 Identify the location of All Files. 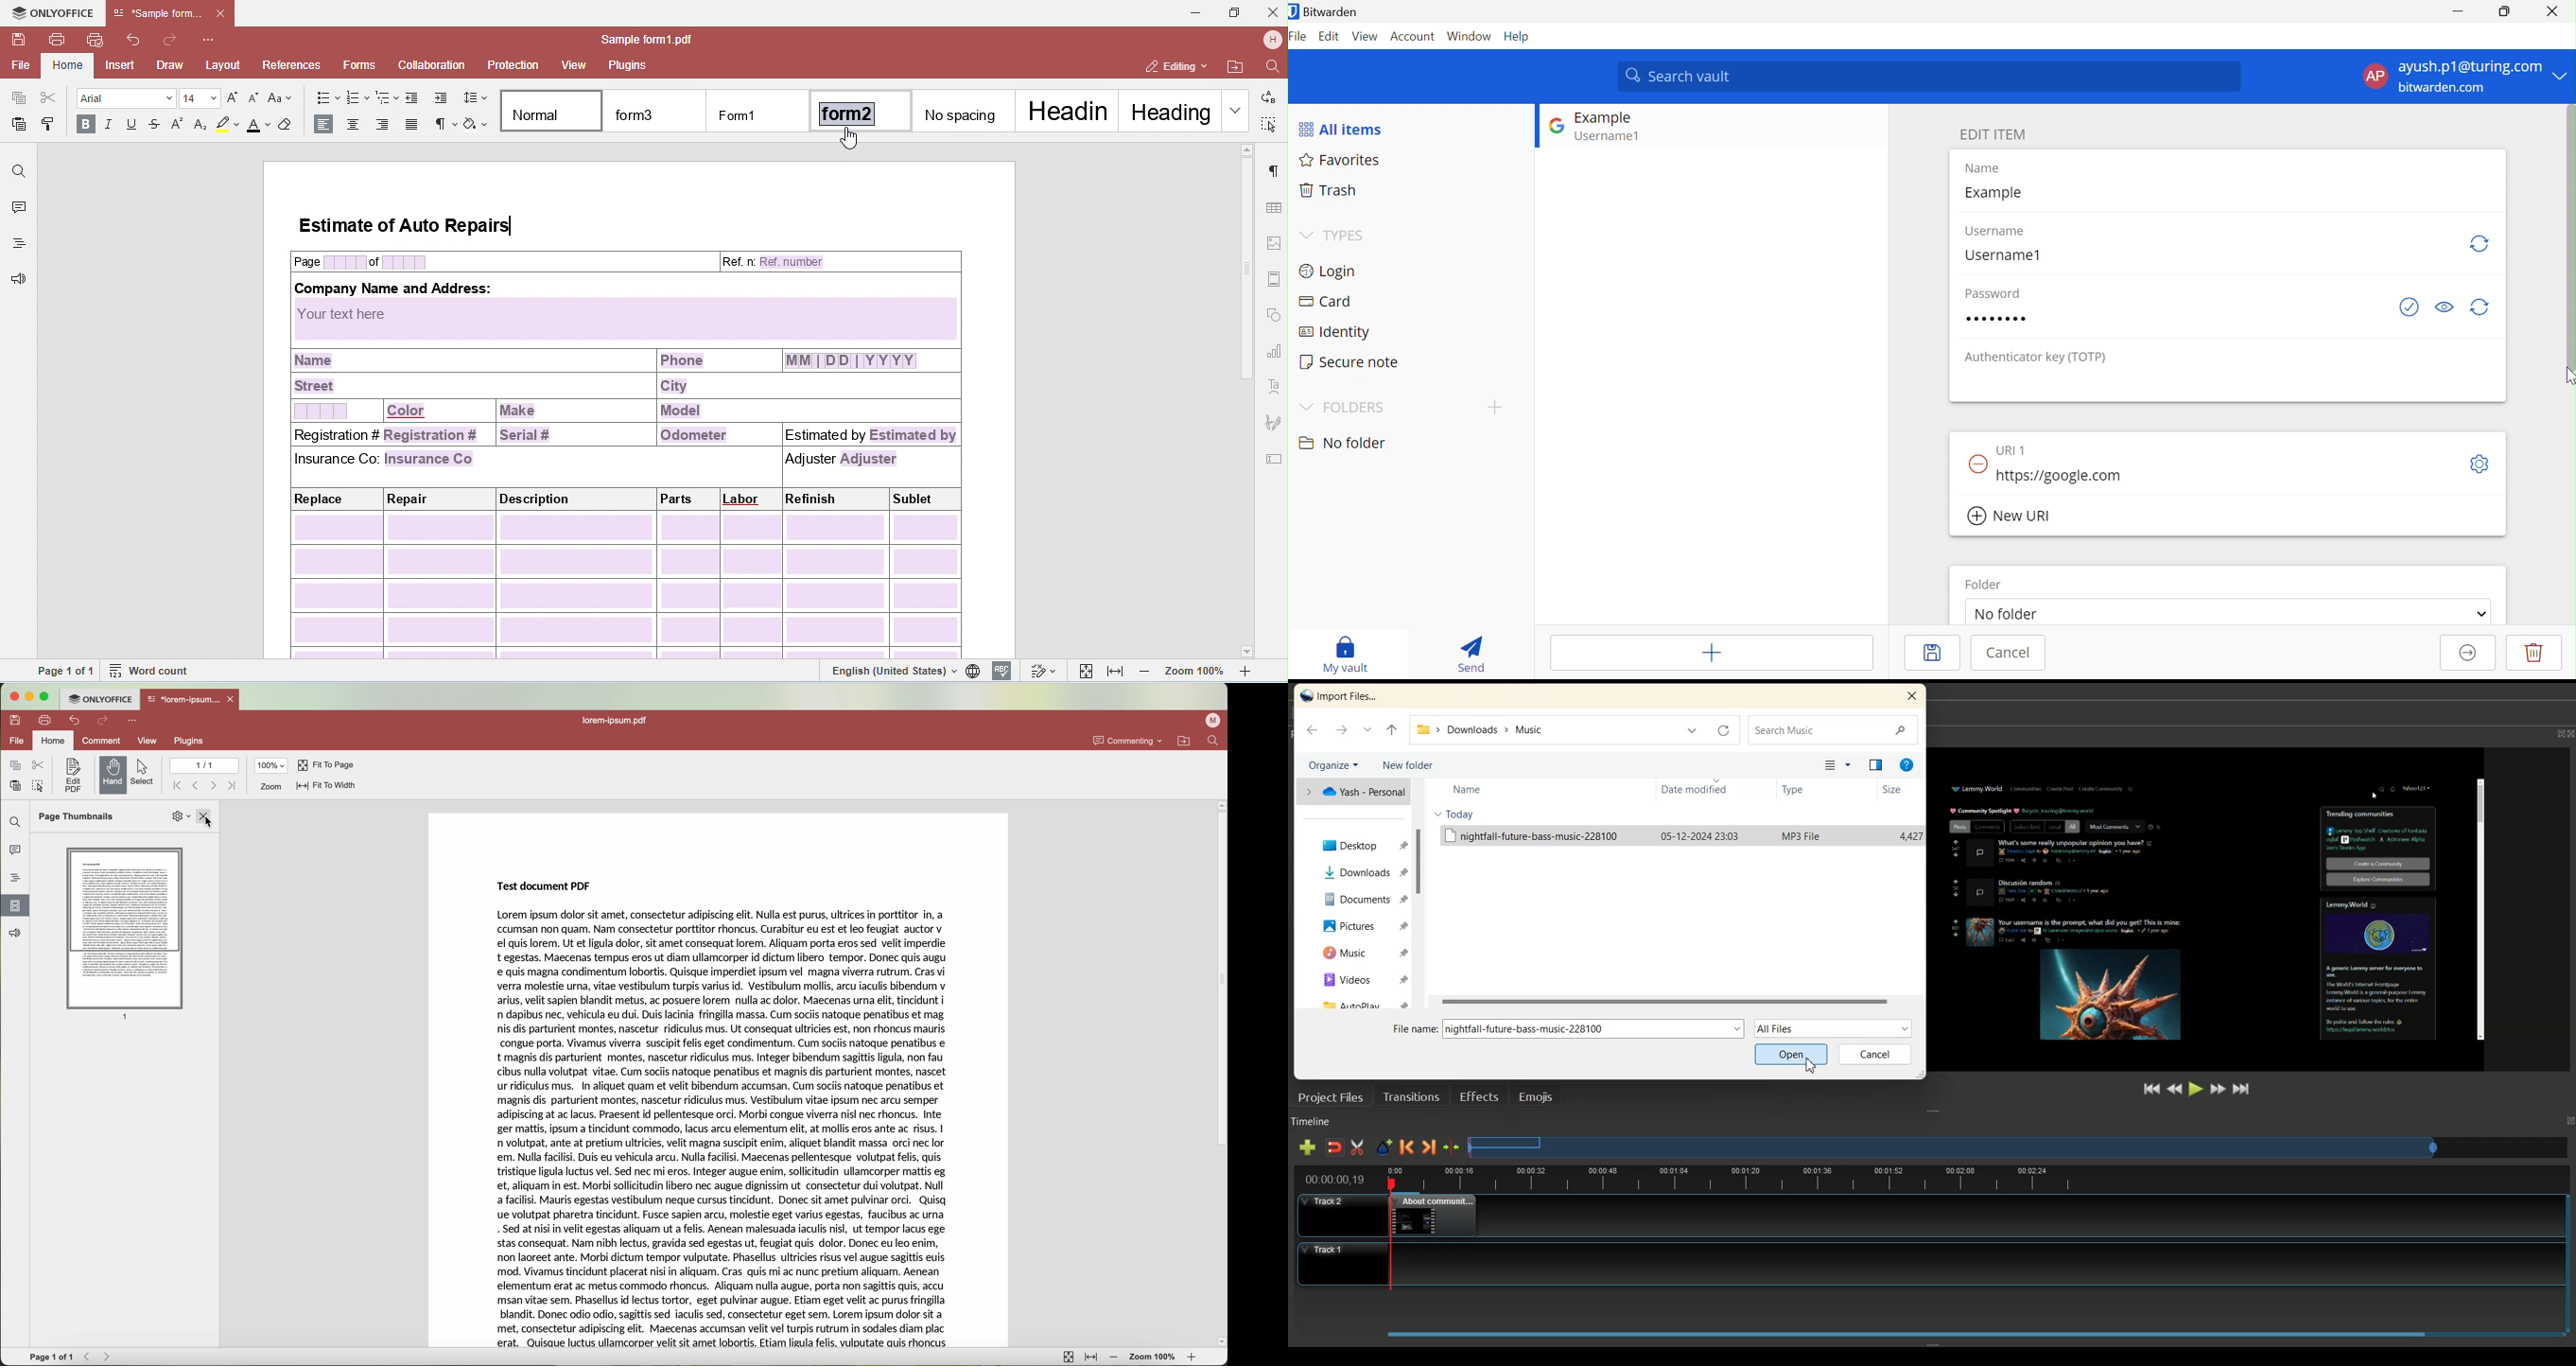
(1833, 1028).